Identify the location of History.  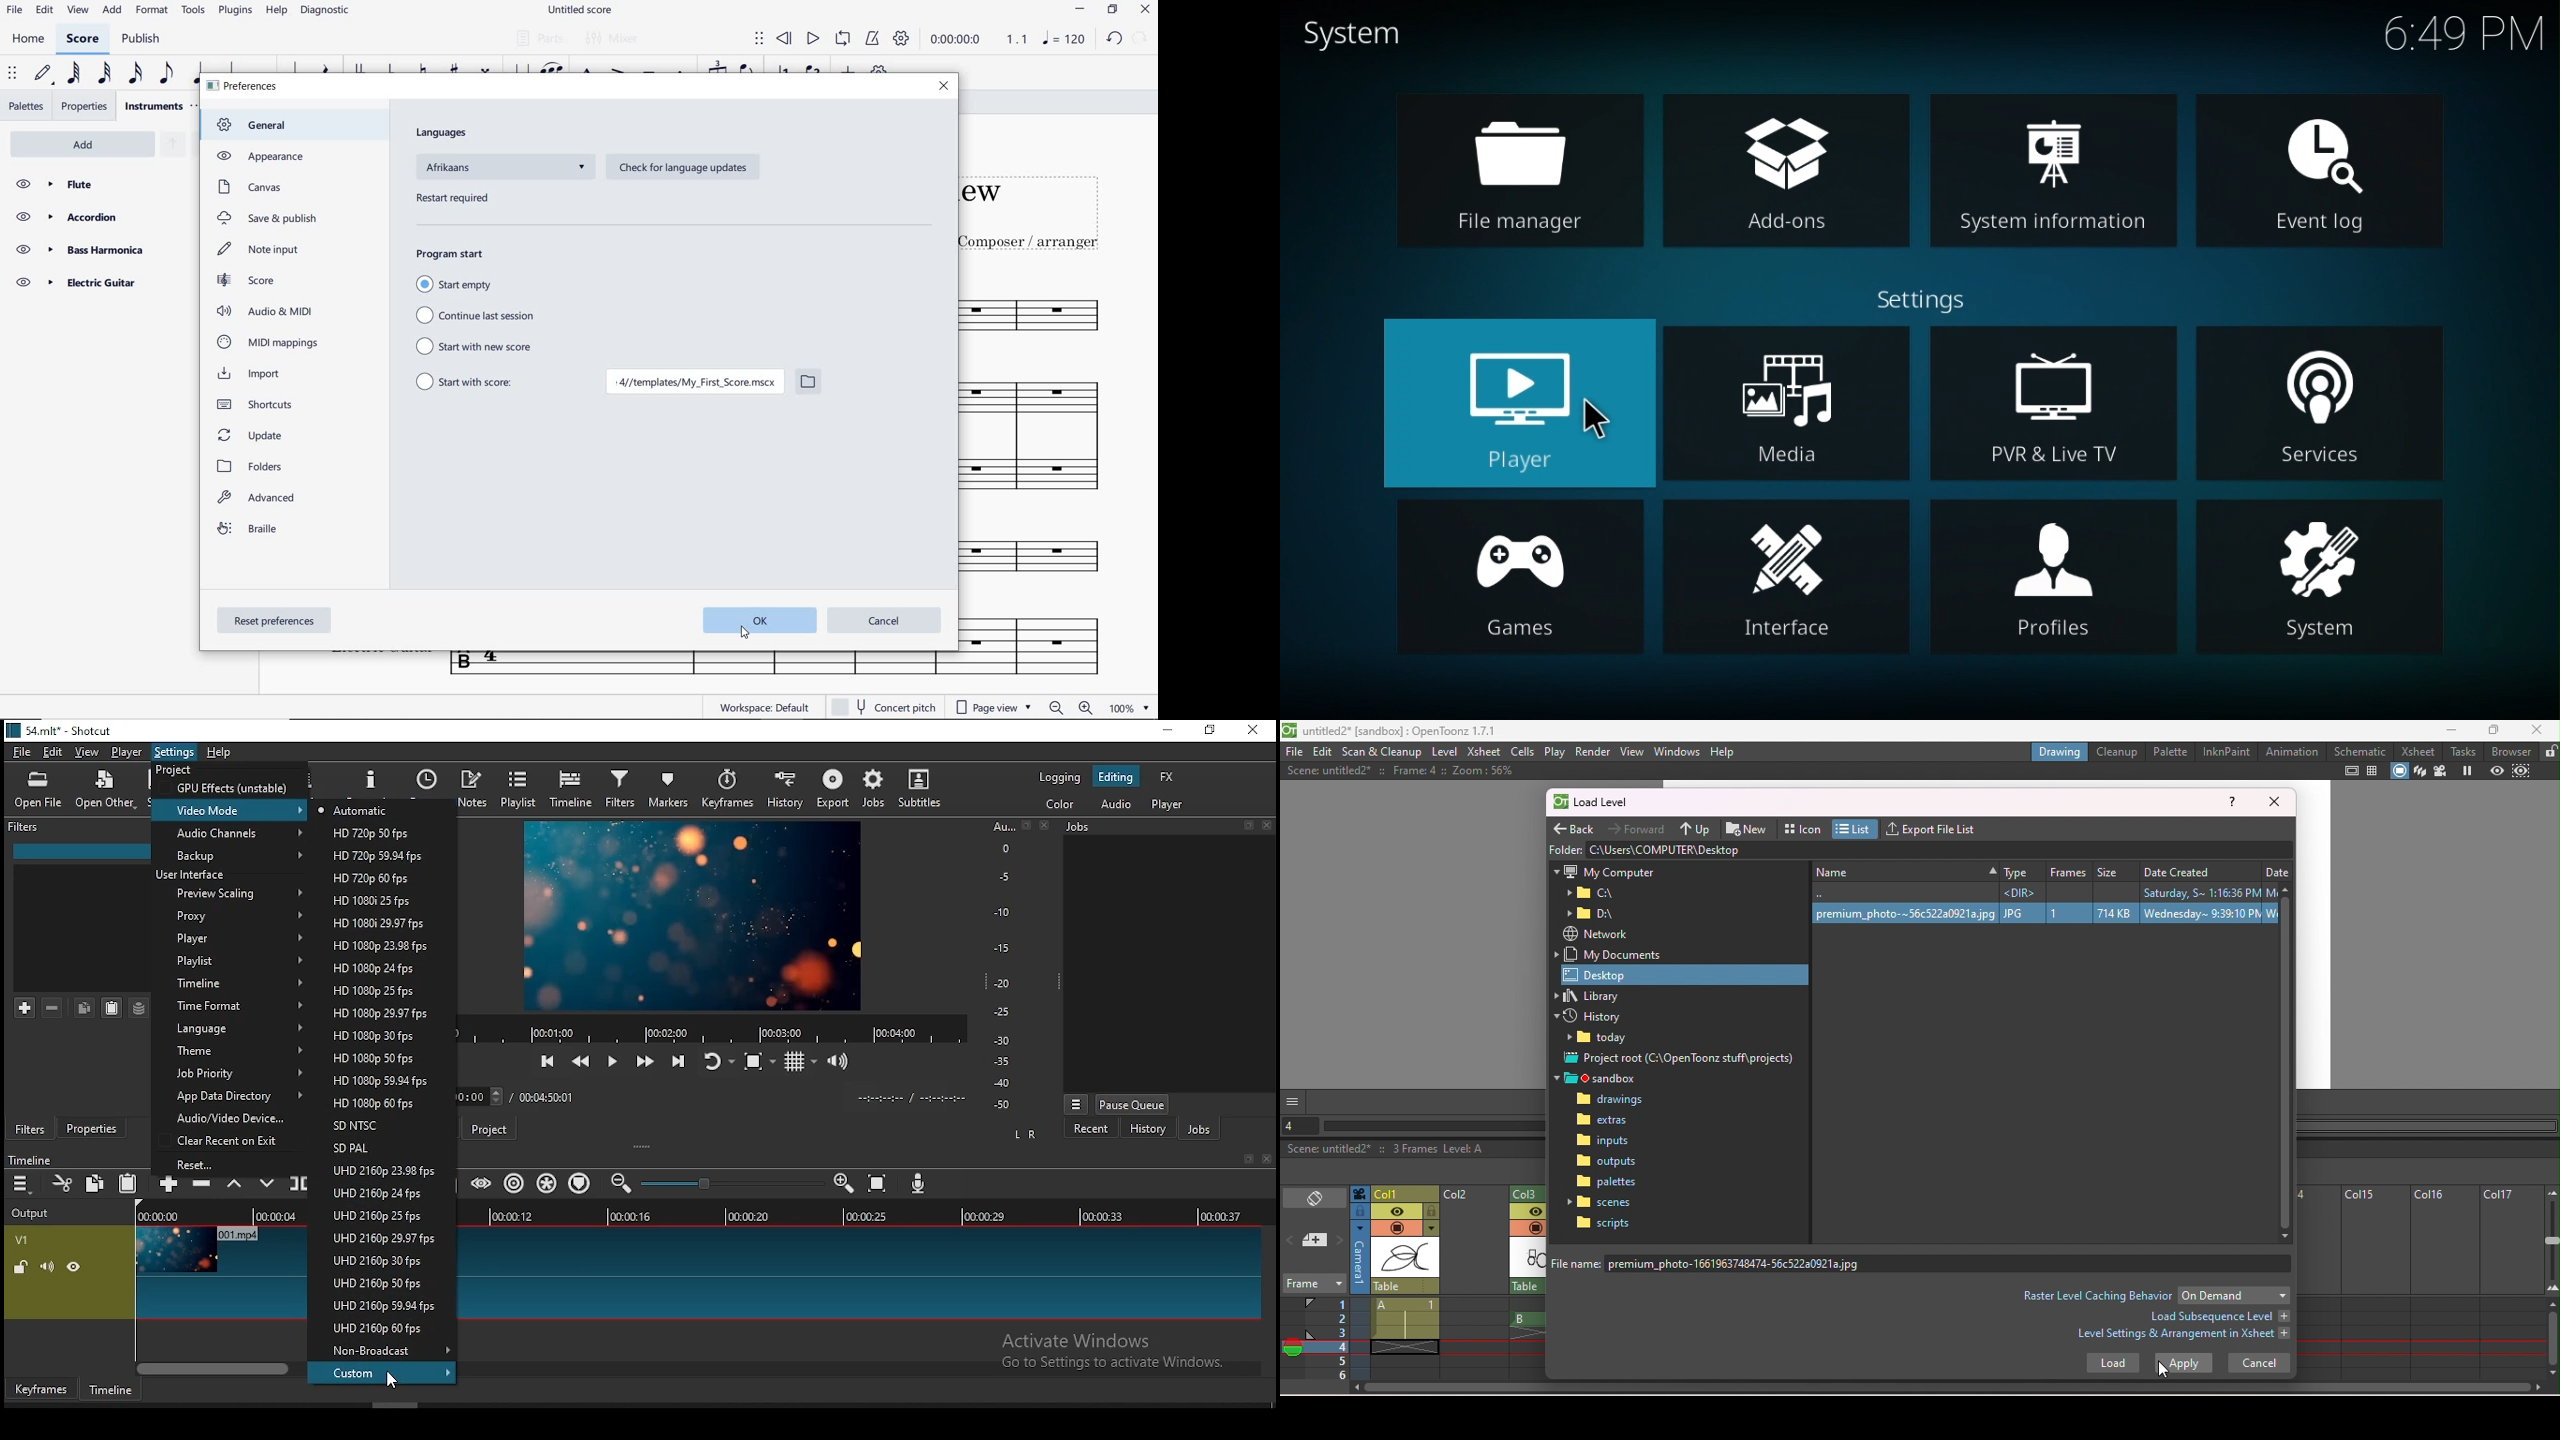
(1596, 1018).